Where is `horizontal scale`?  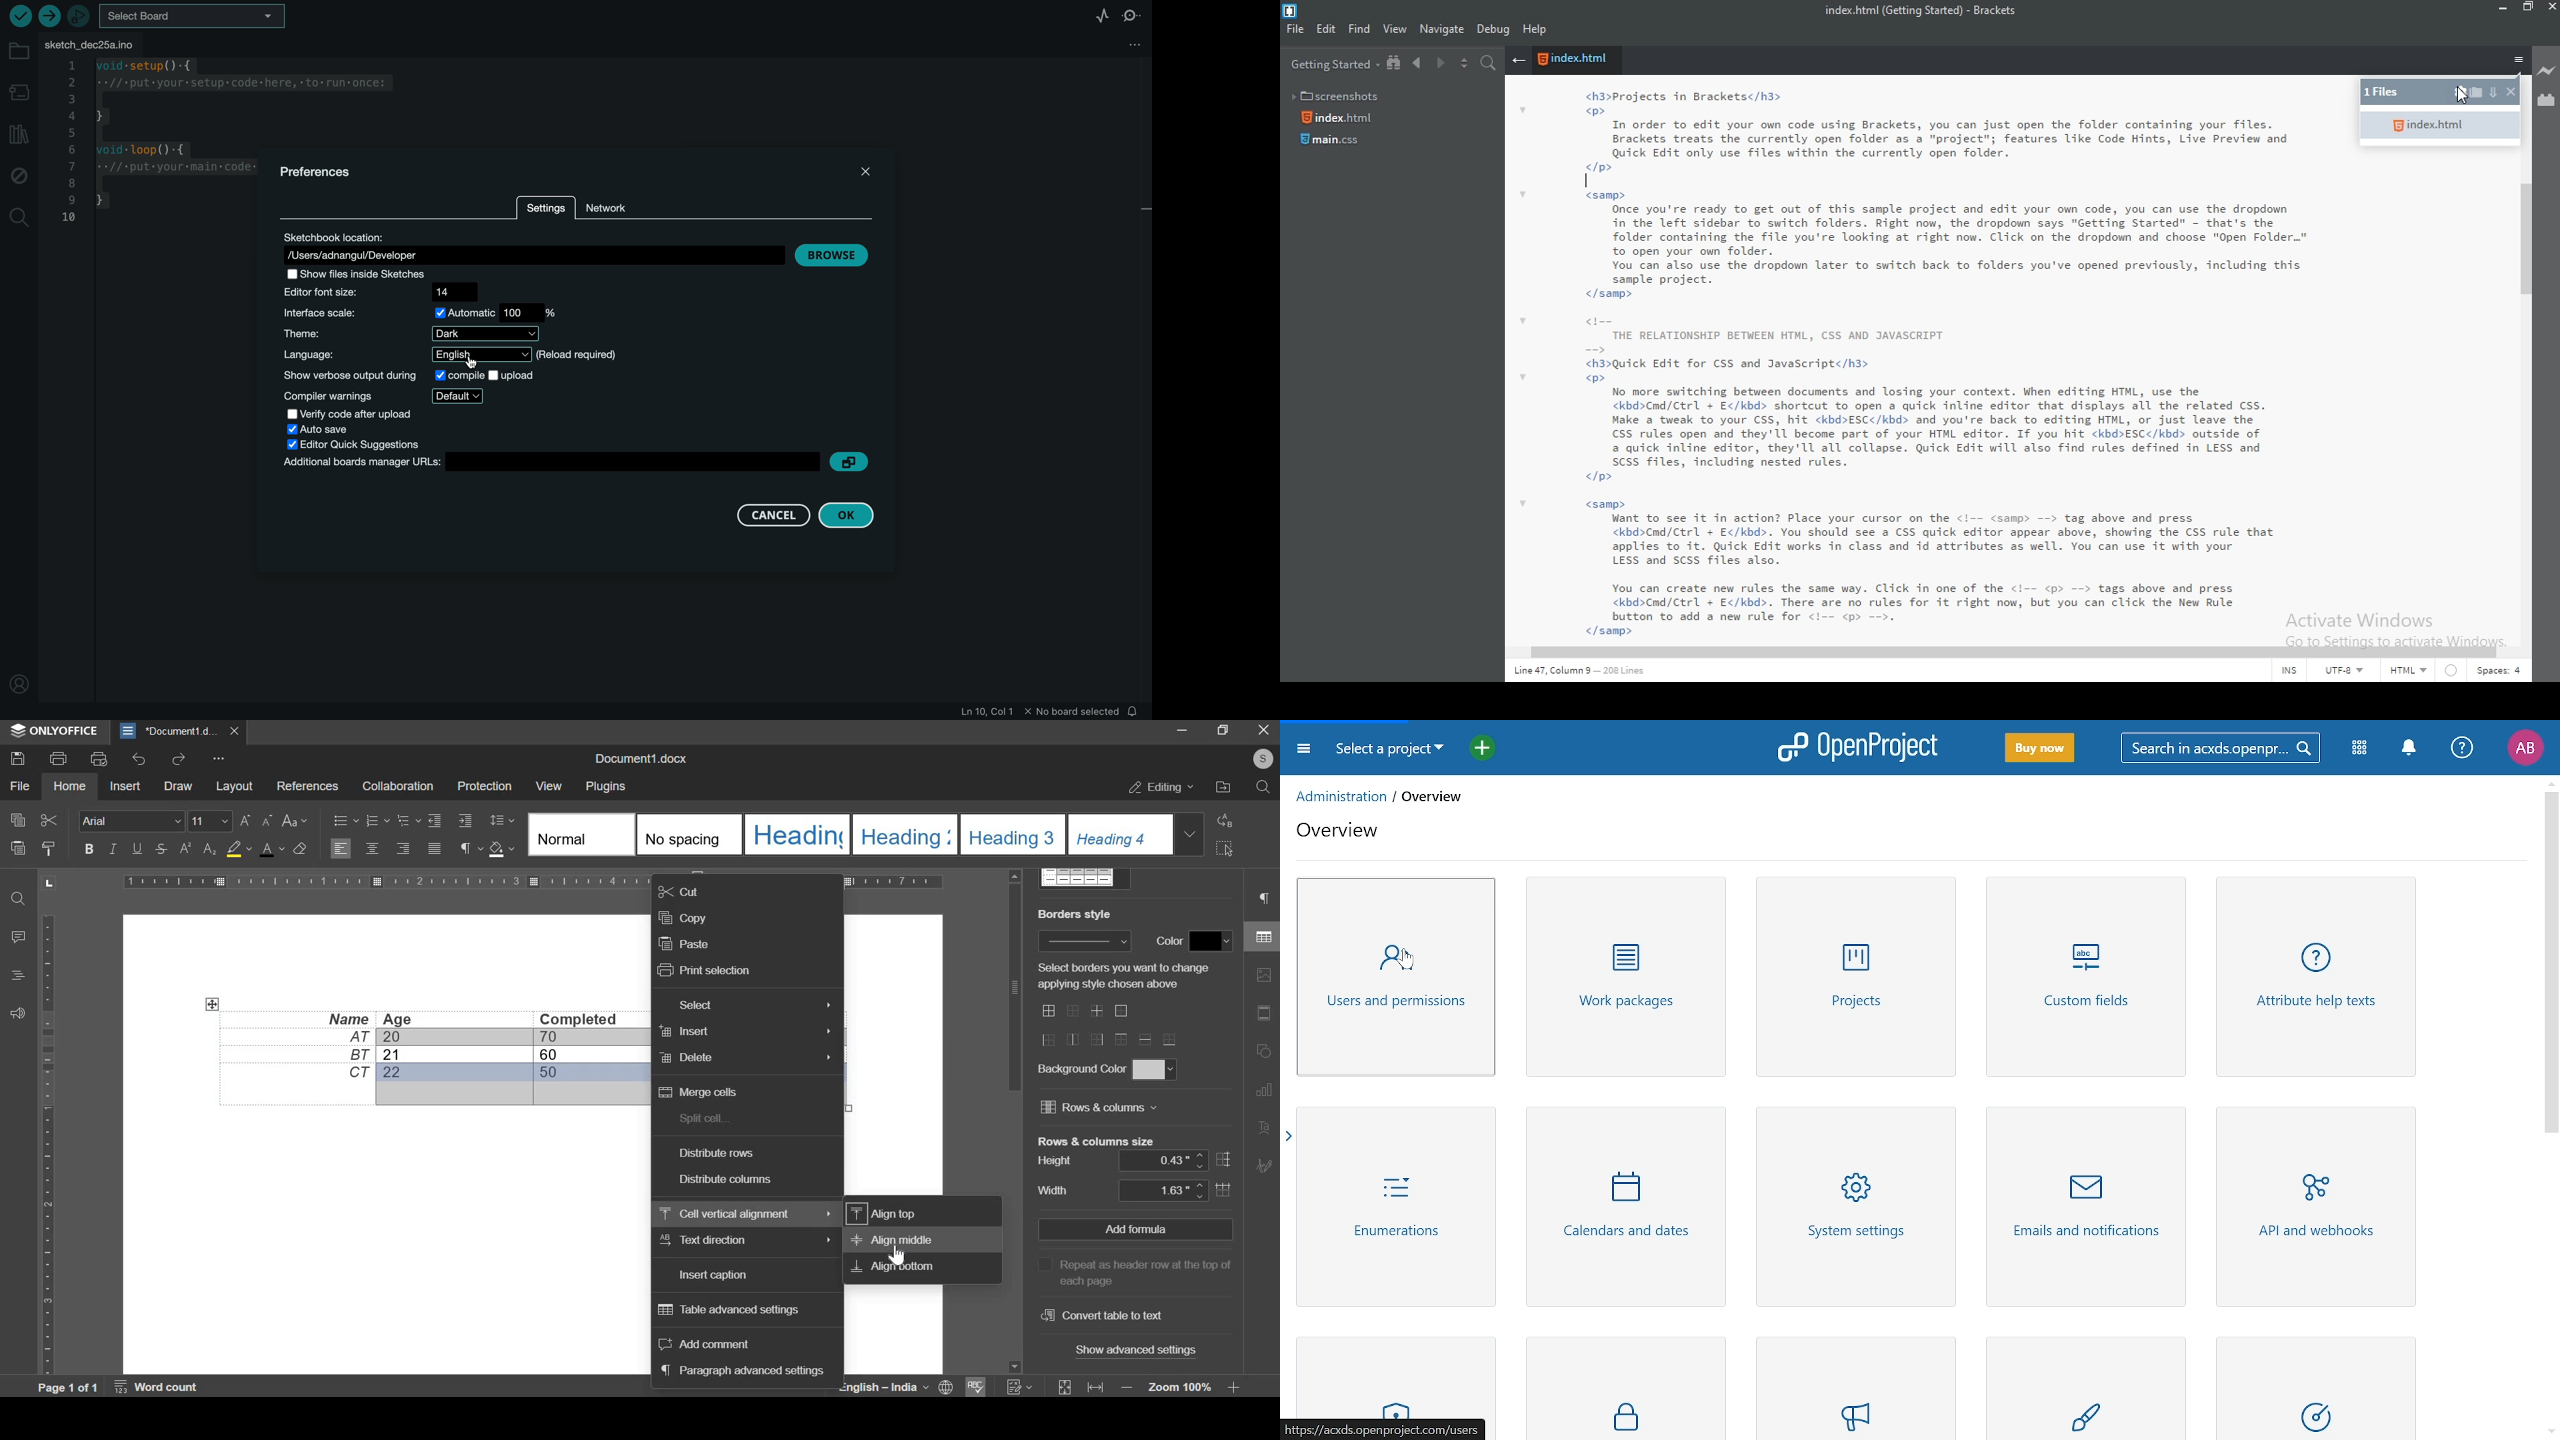 horizontal scale is located at coordinates (48, 1136).